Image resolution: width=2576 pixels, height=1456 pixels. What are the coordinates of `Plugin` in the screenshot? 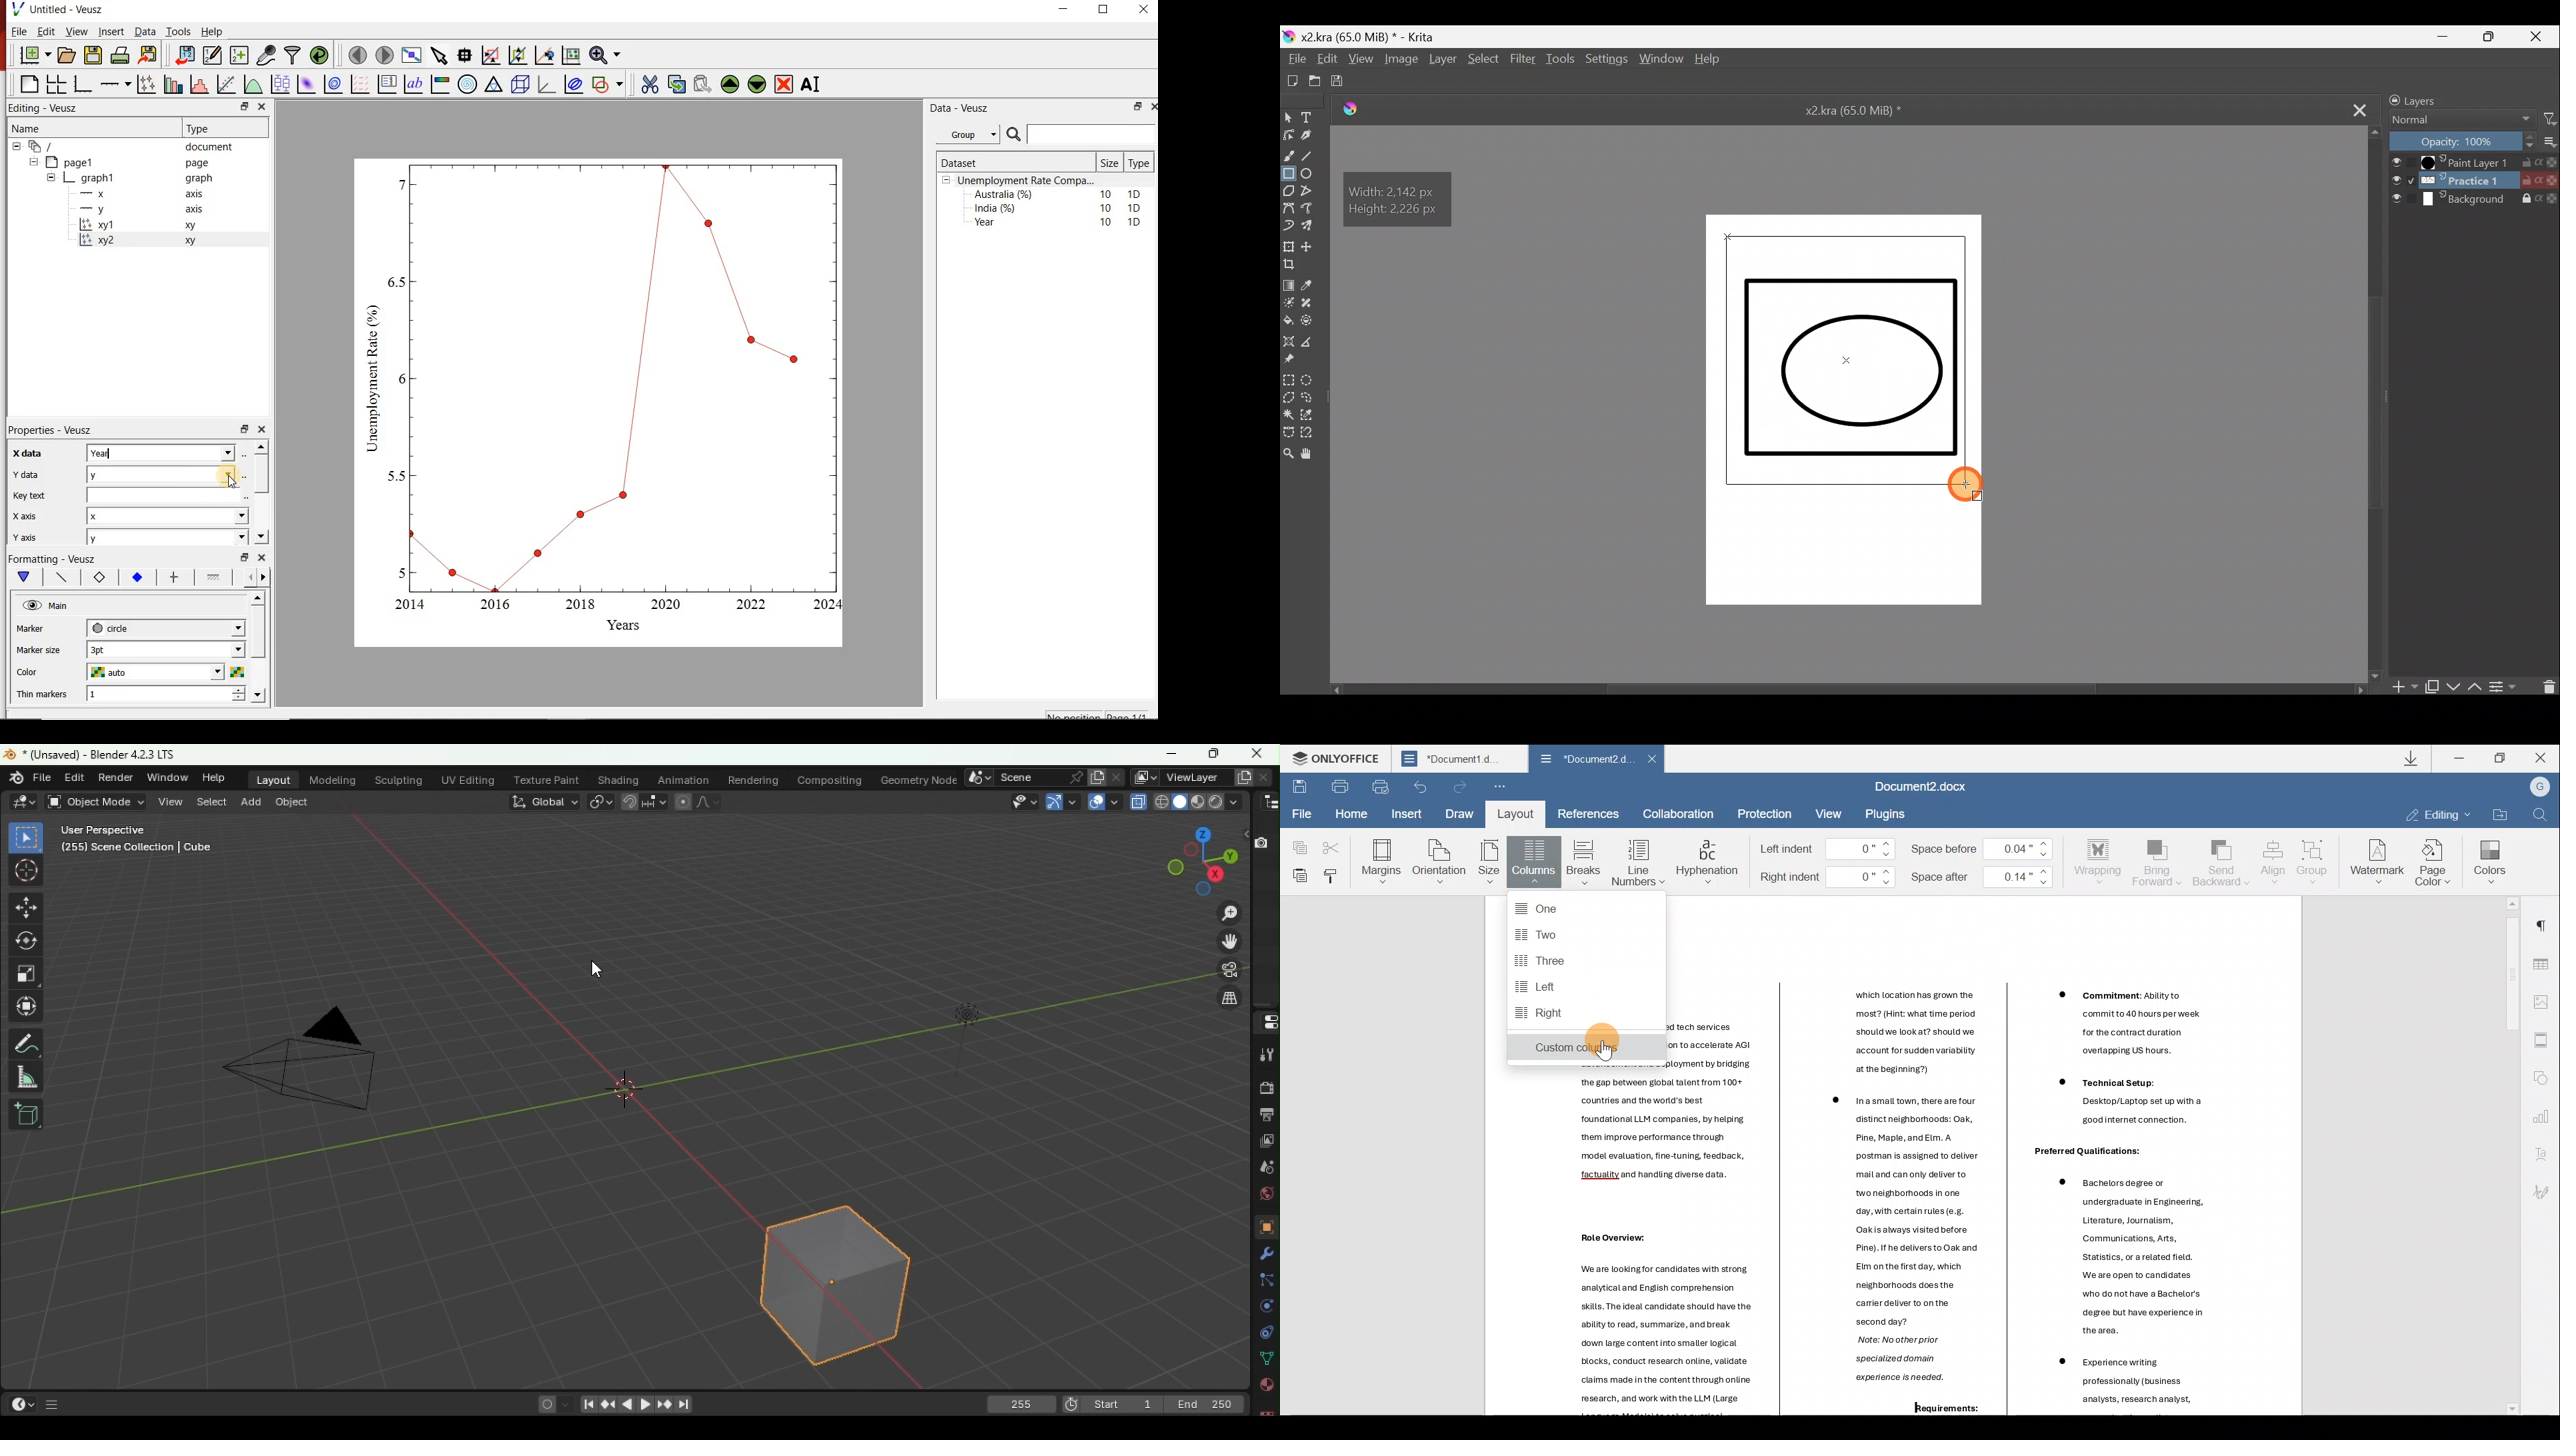 It's located at (1893, 813).